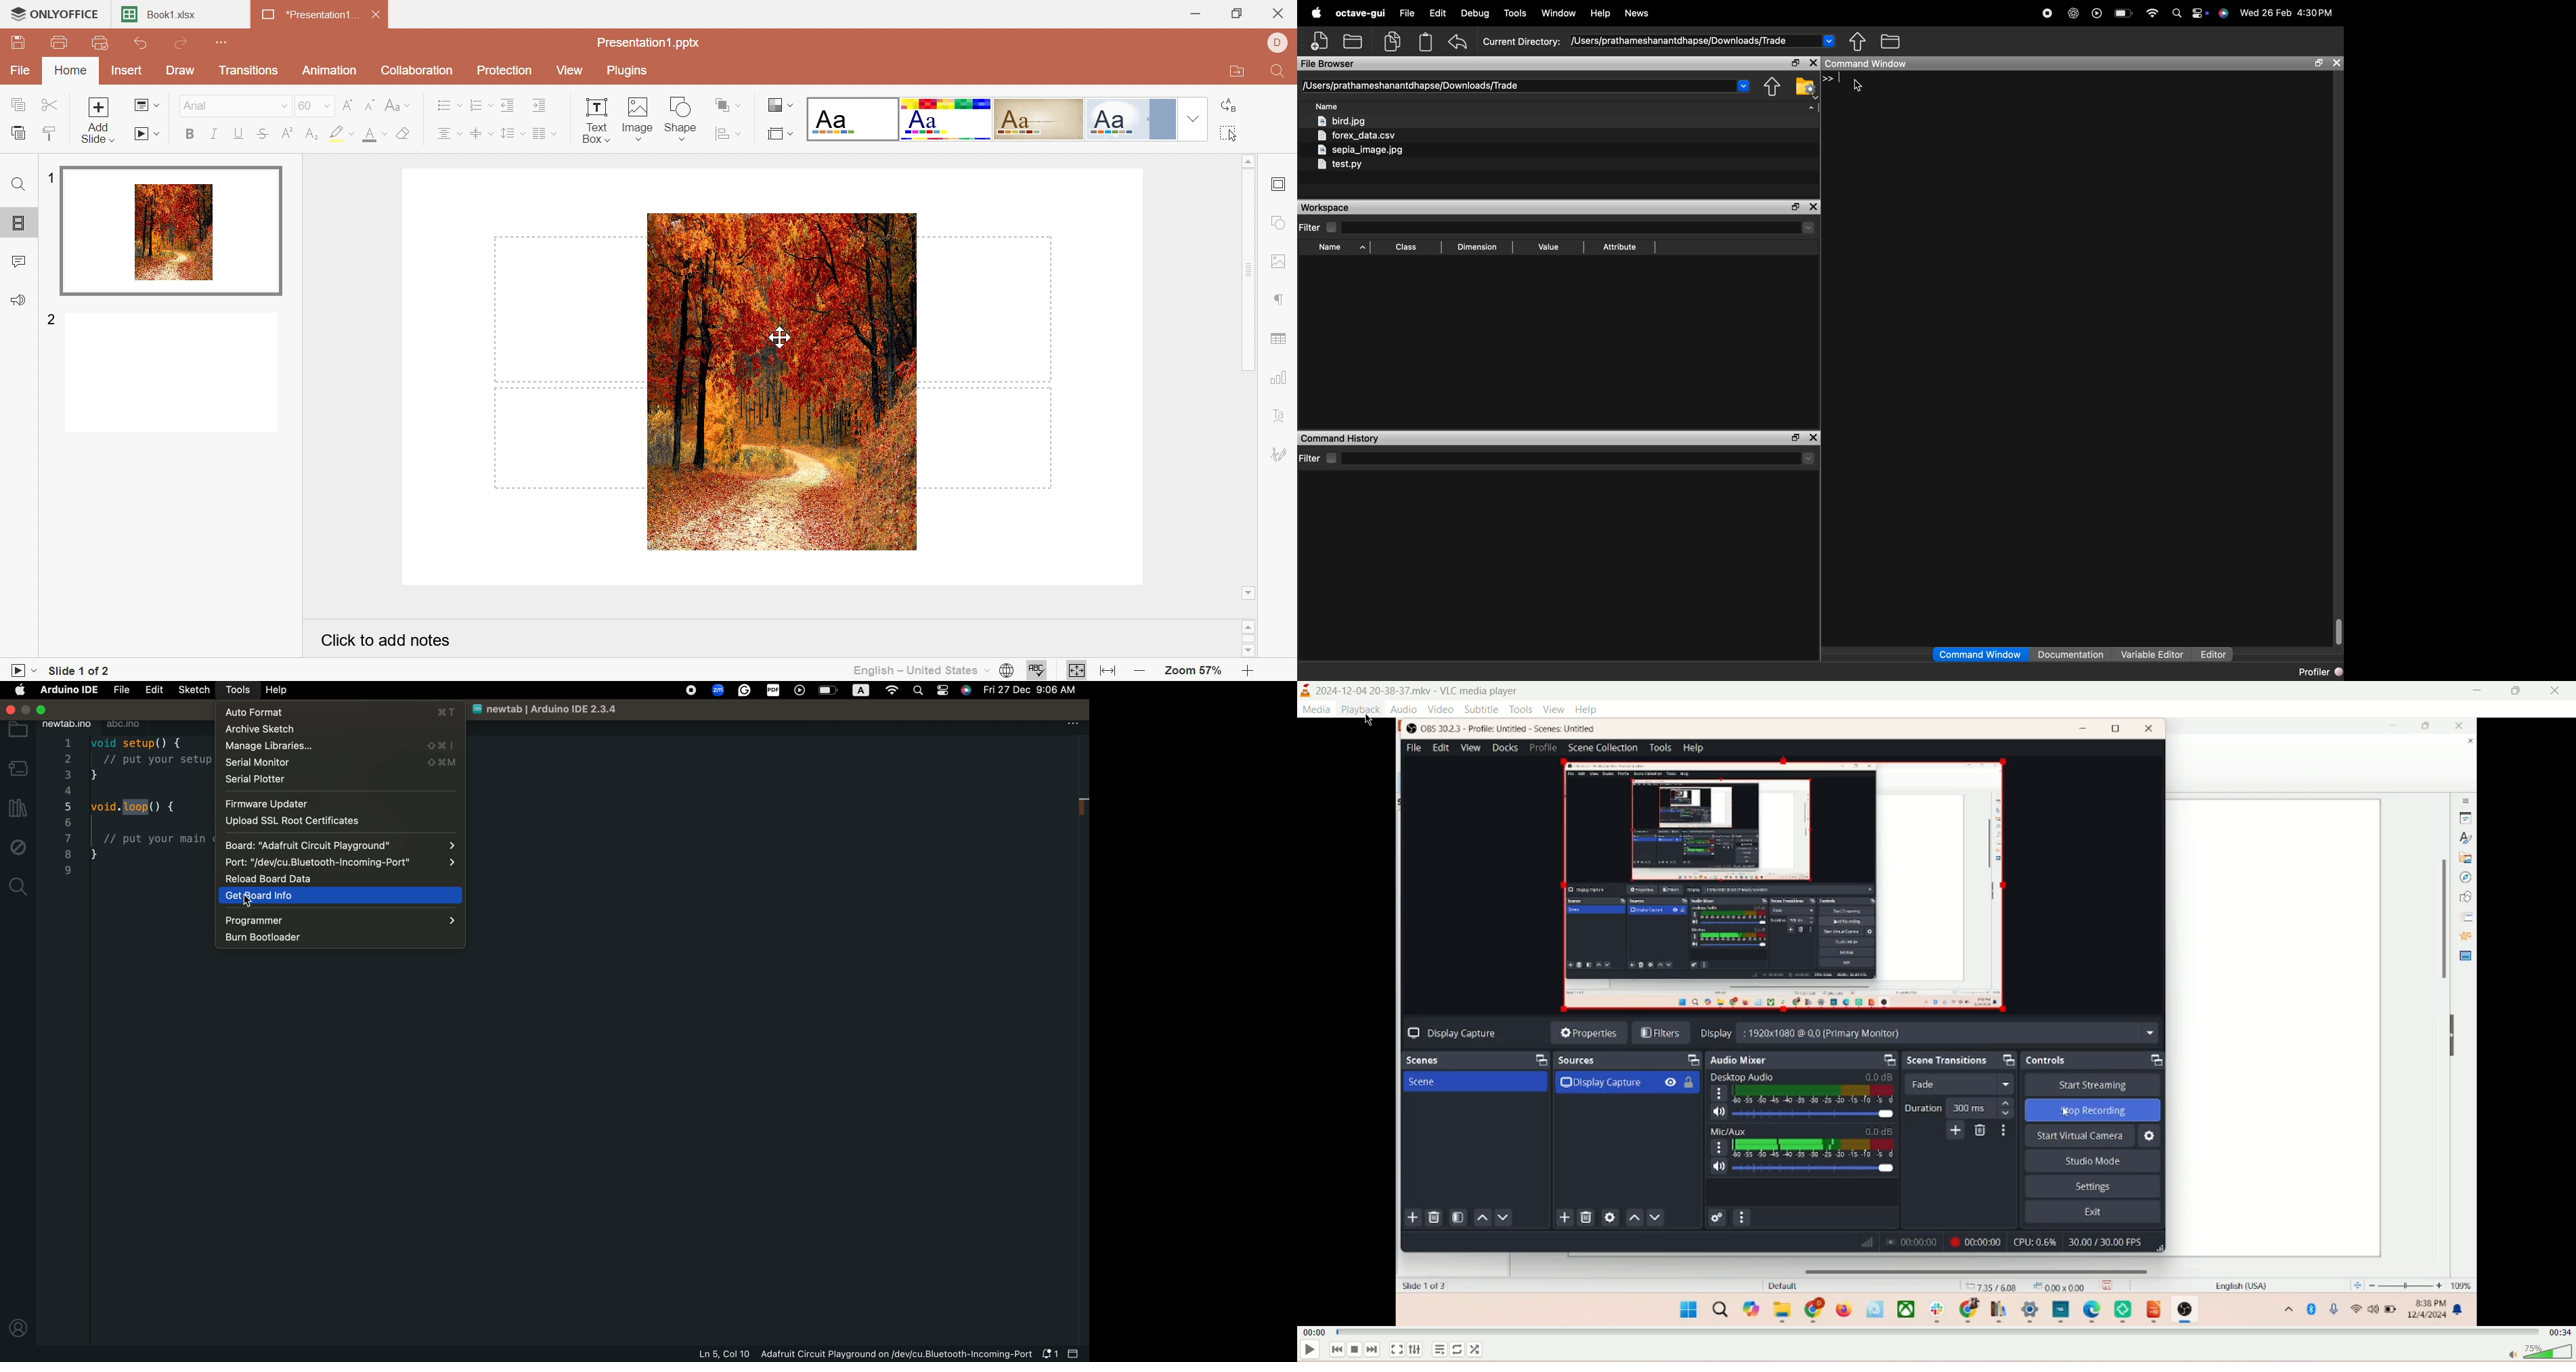 The width and height of the screenshot is (2576, 1372). I want to click on Decrease Indent, so click(510, 106).